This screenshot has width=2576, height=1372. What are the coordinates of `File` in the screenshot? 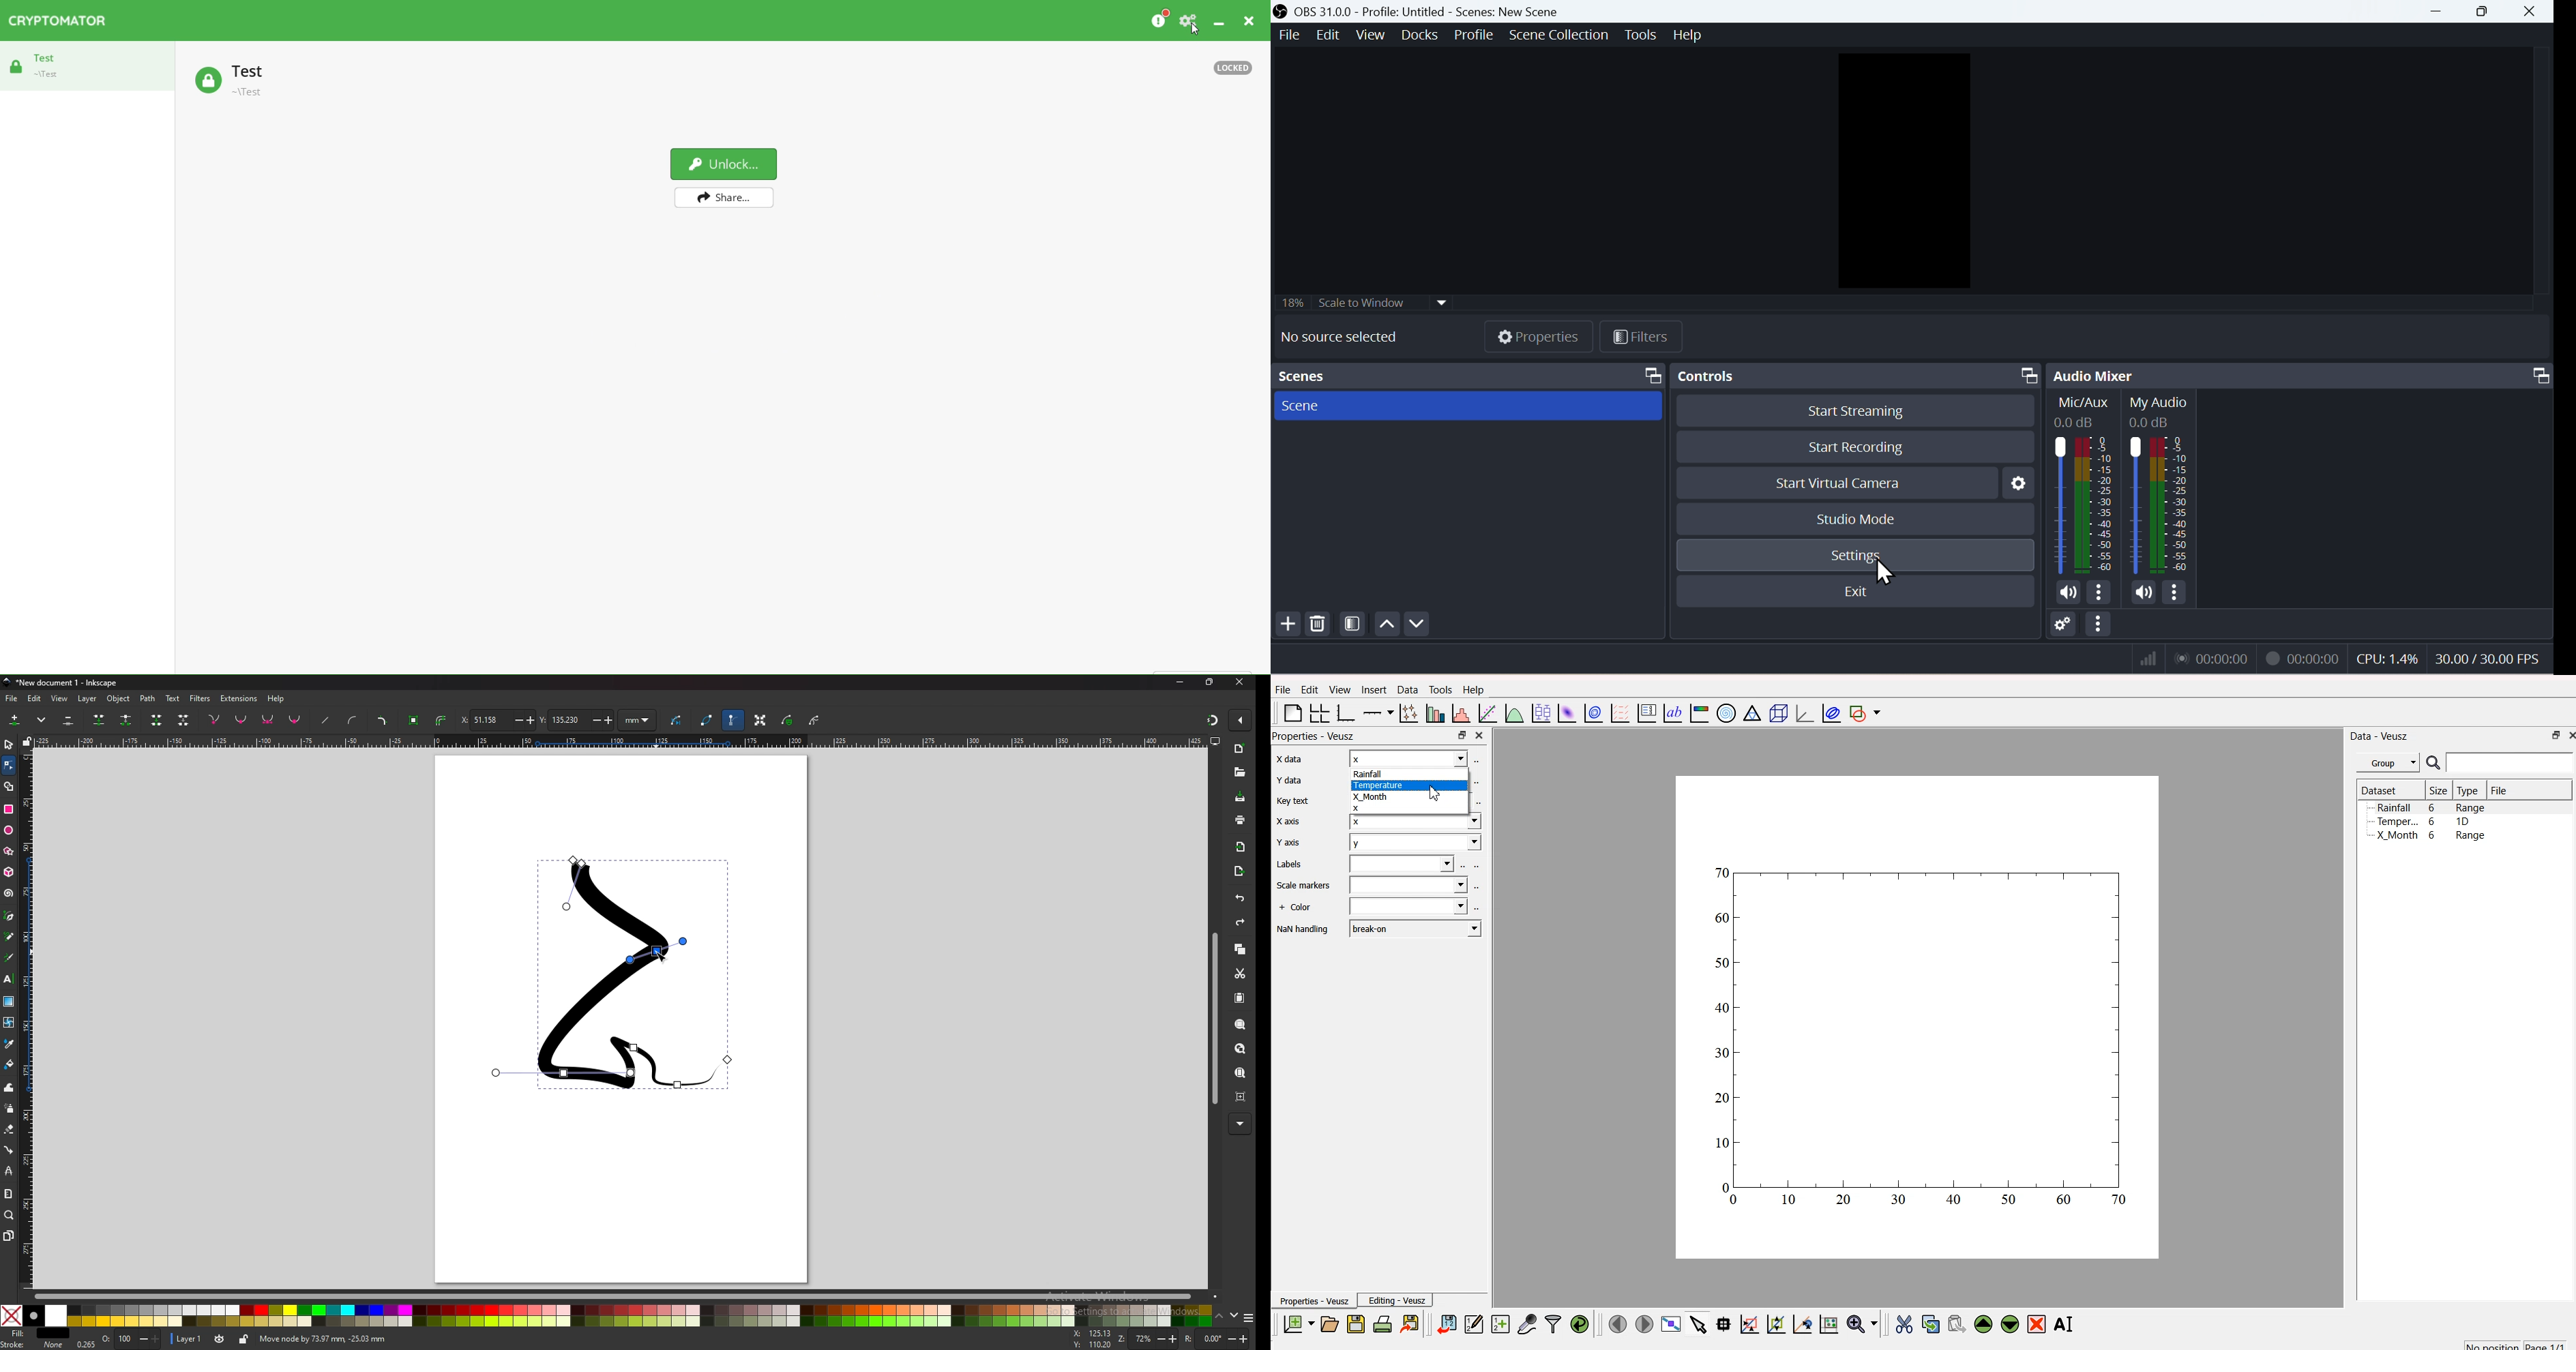 It's located at (2500, 790).